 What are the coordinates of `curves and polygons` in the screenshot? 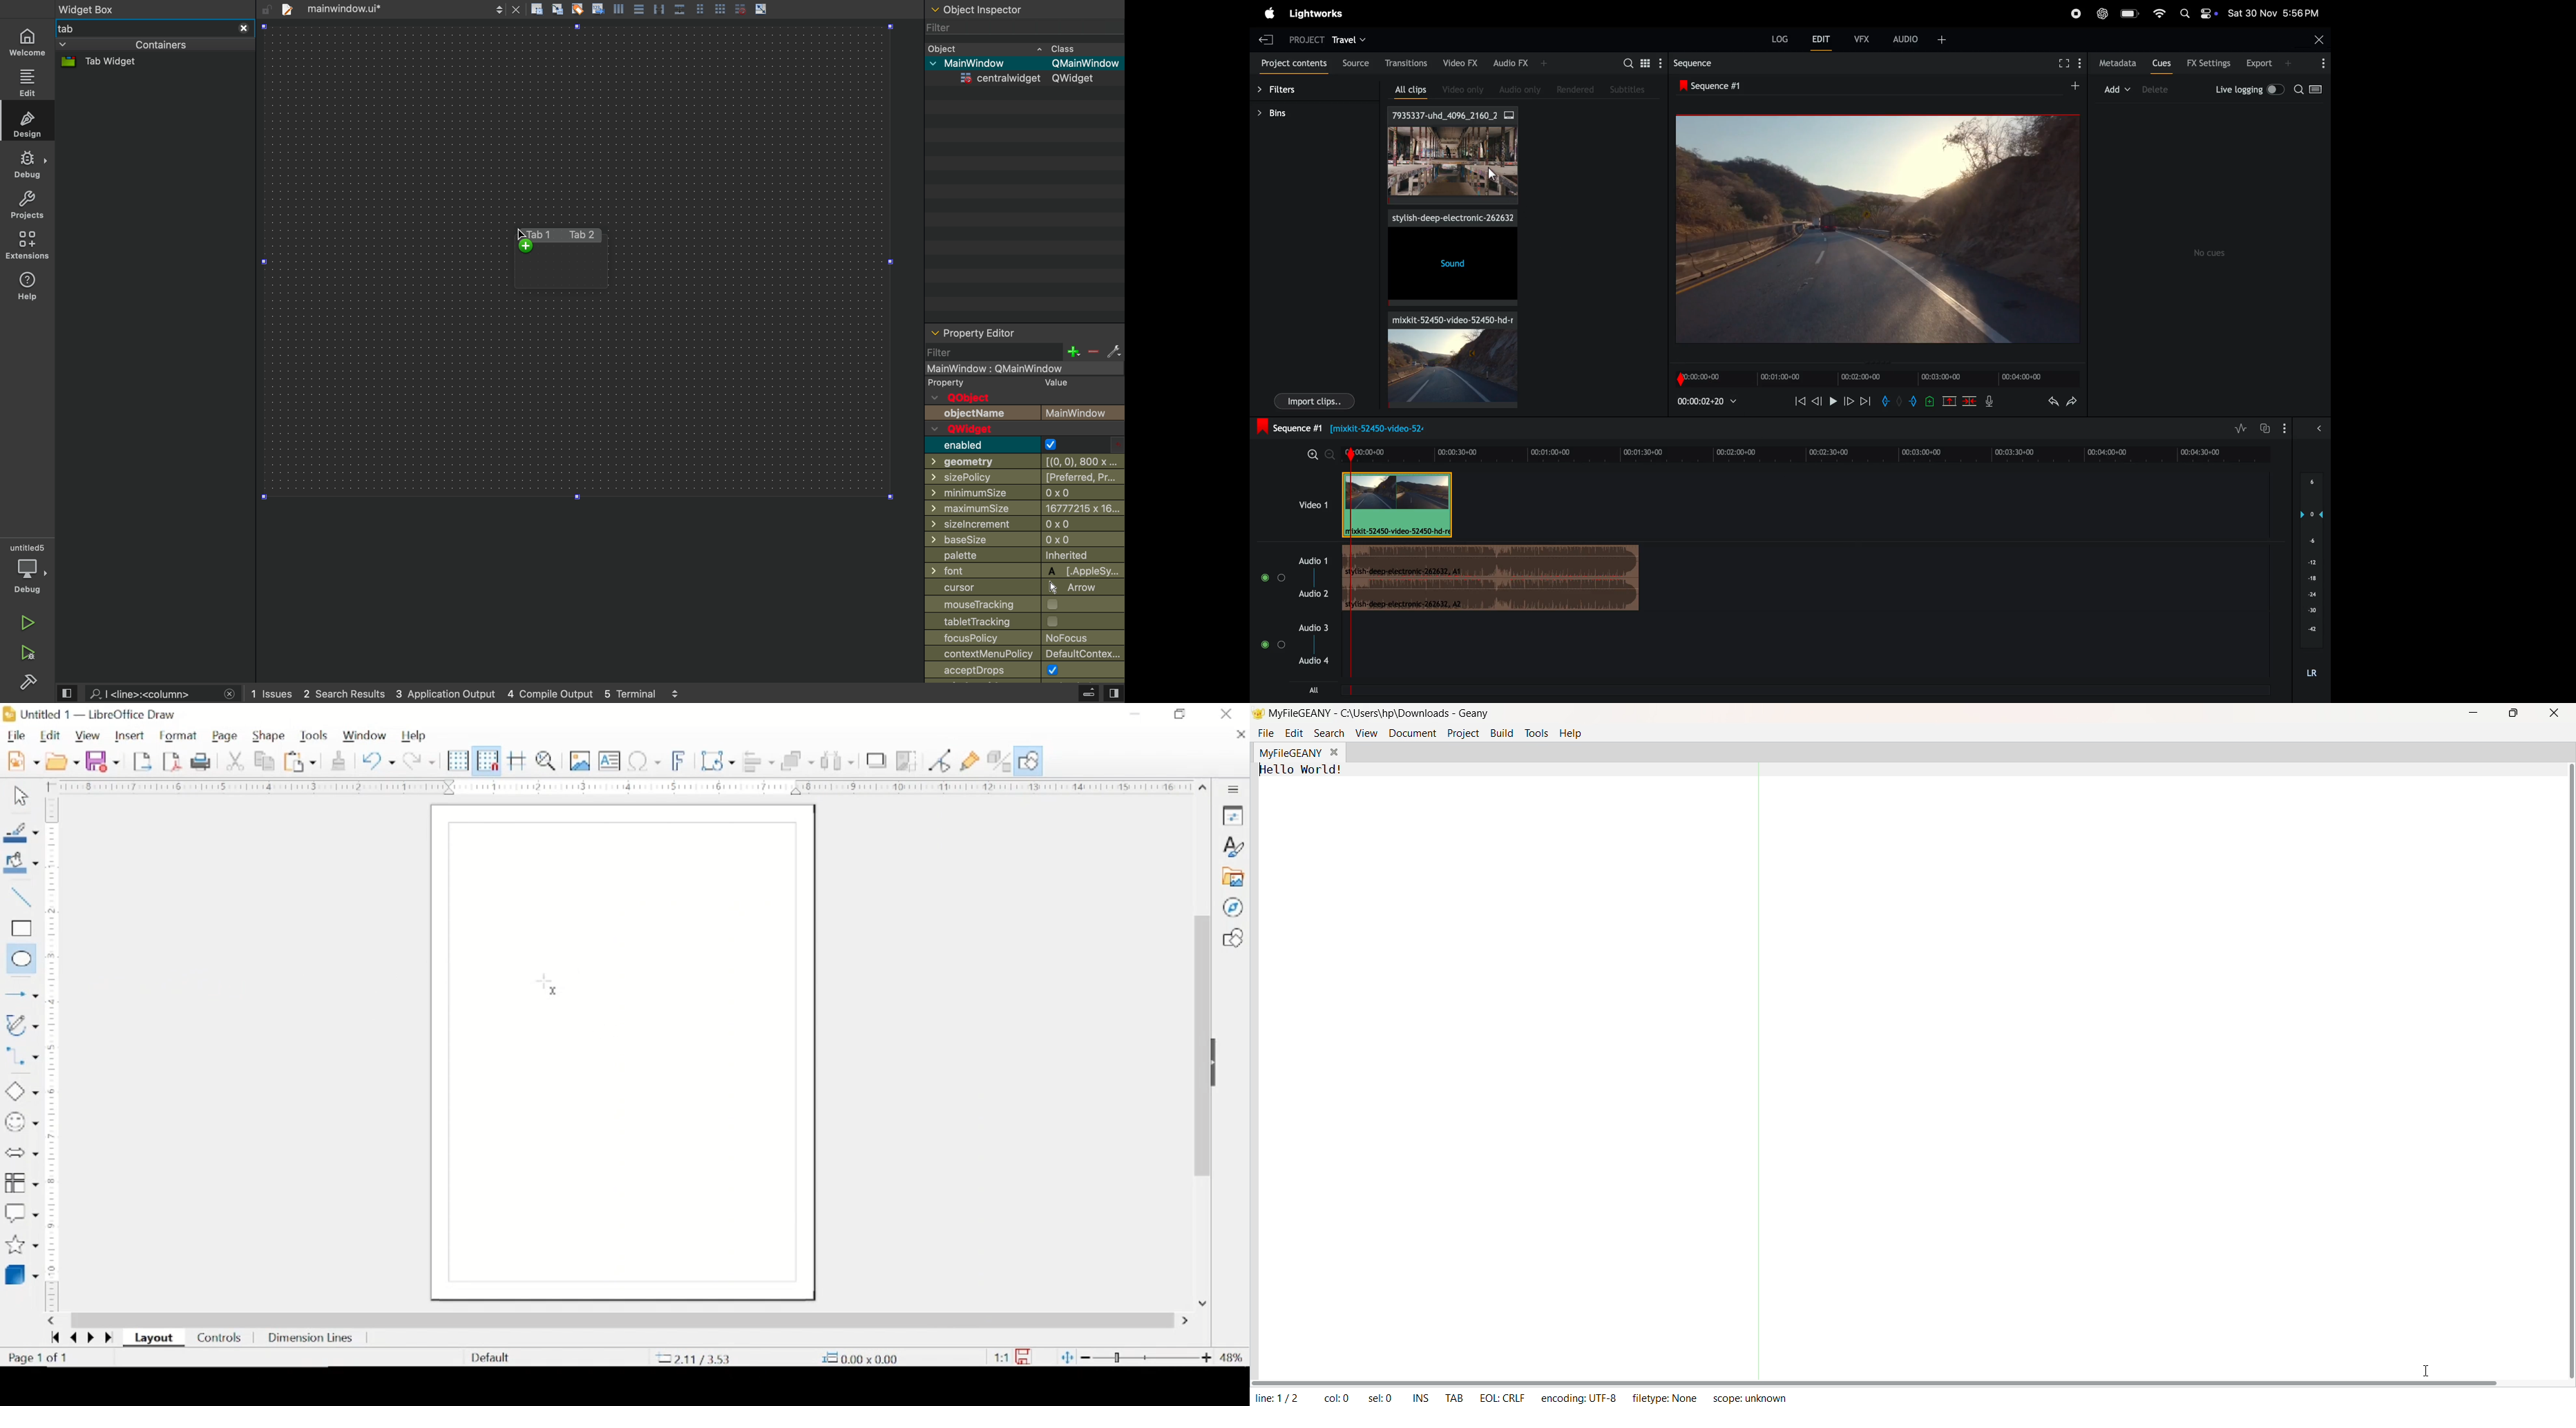 It's located at (21, 1025).